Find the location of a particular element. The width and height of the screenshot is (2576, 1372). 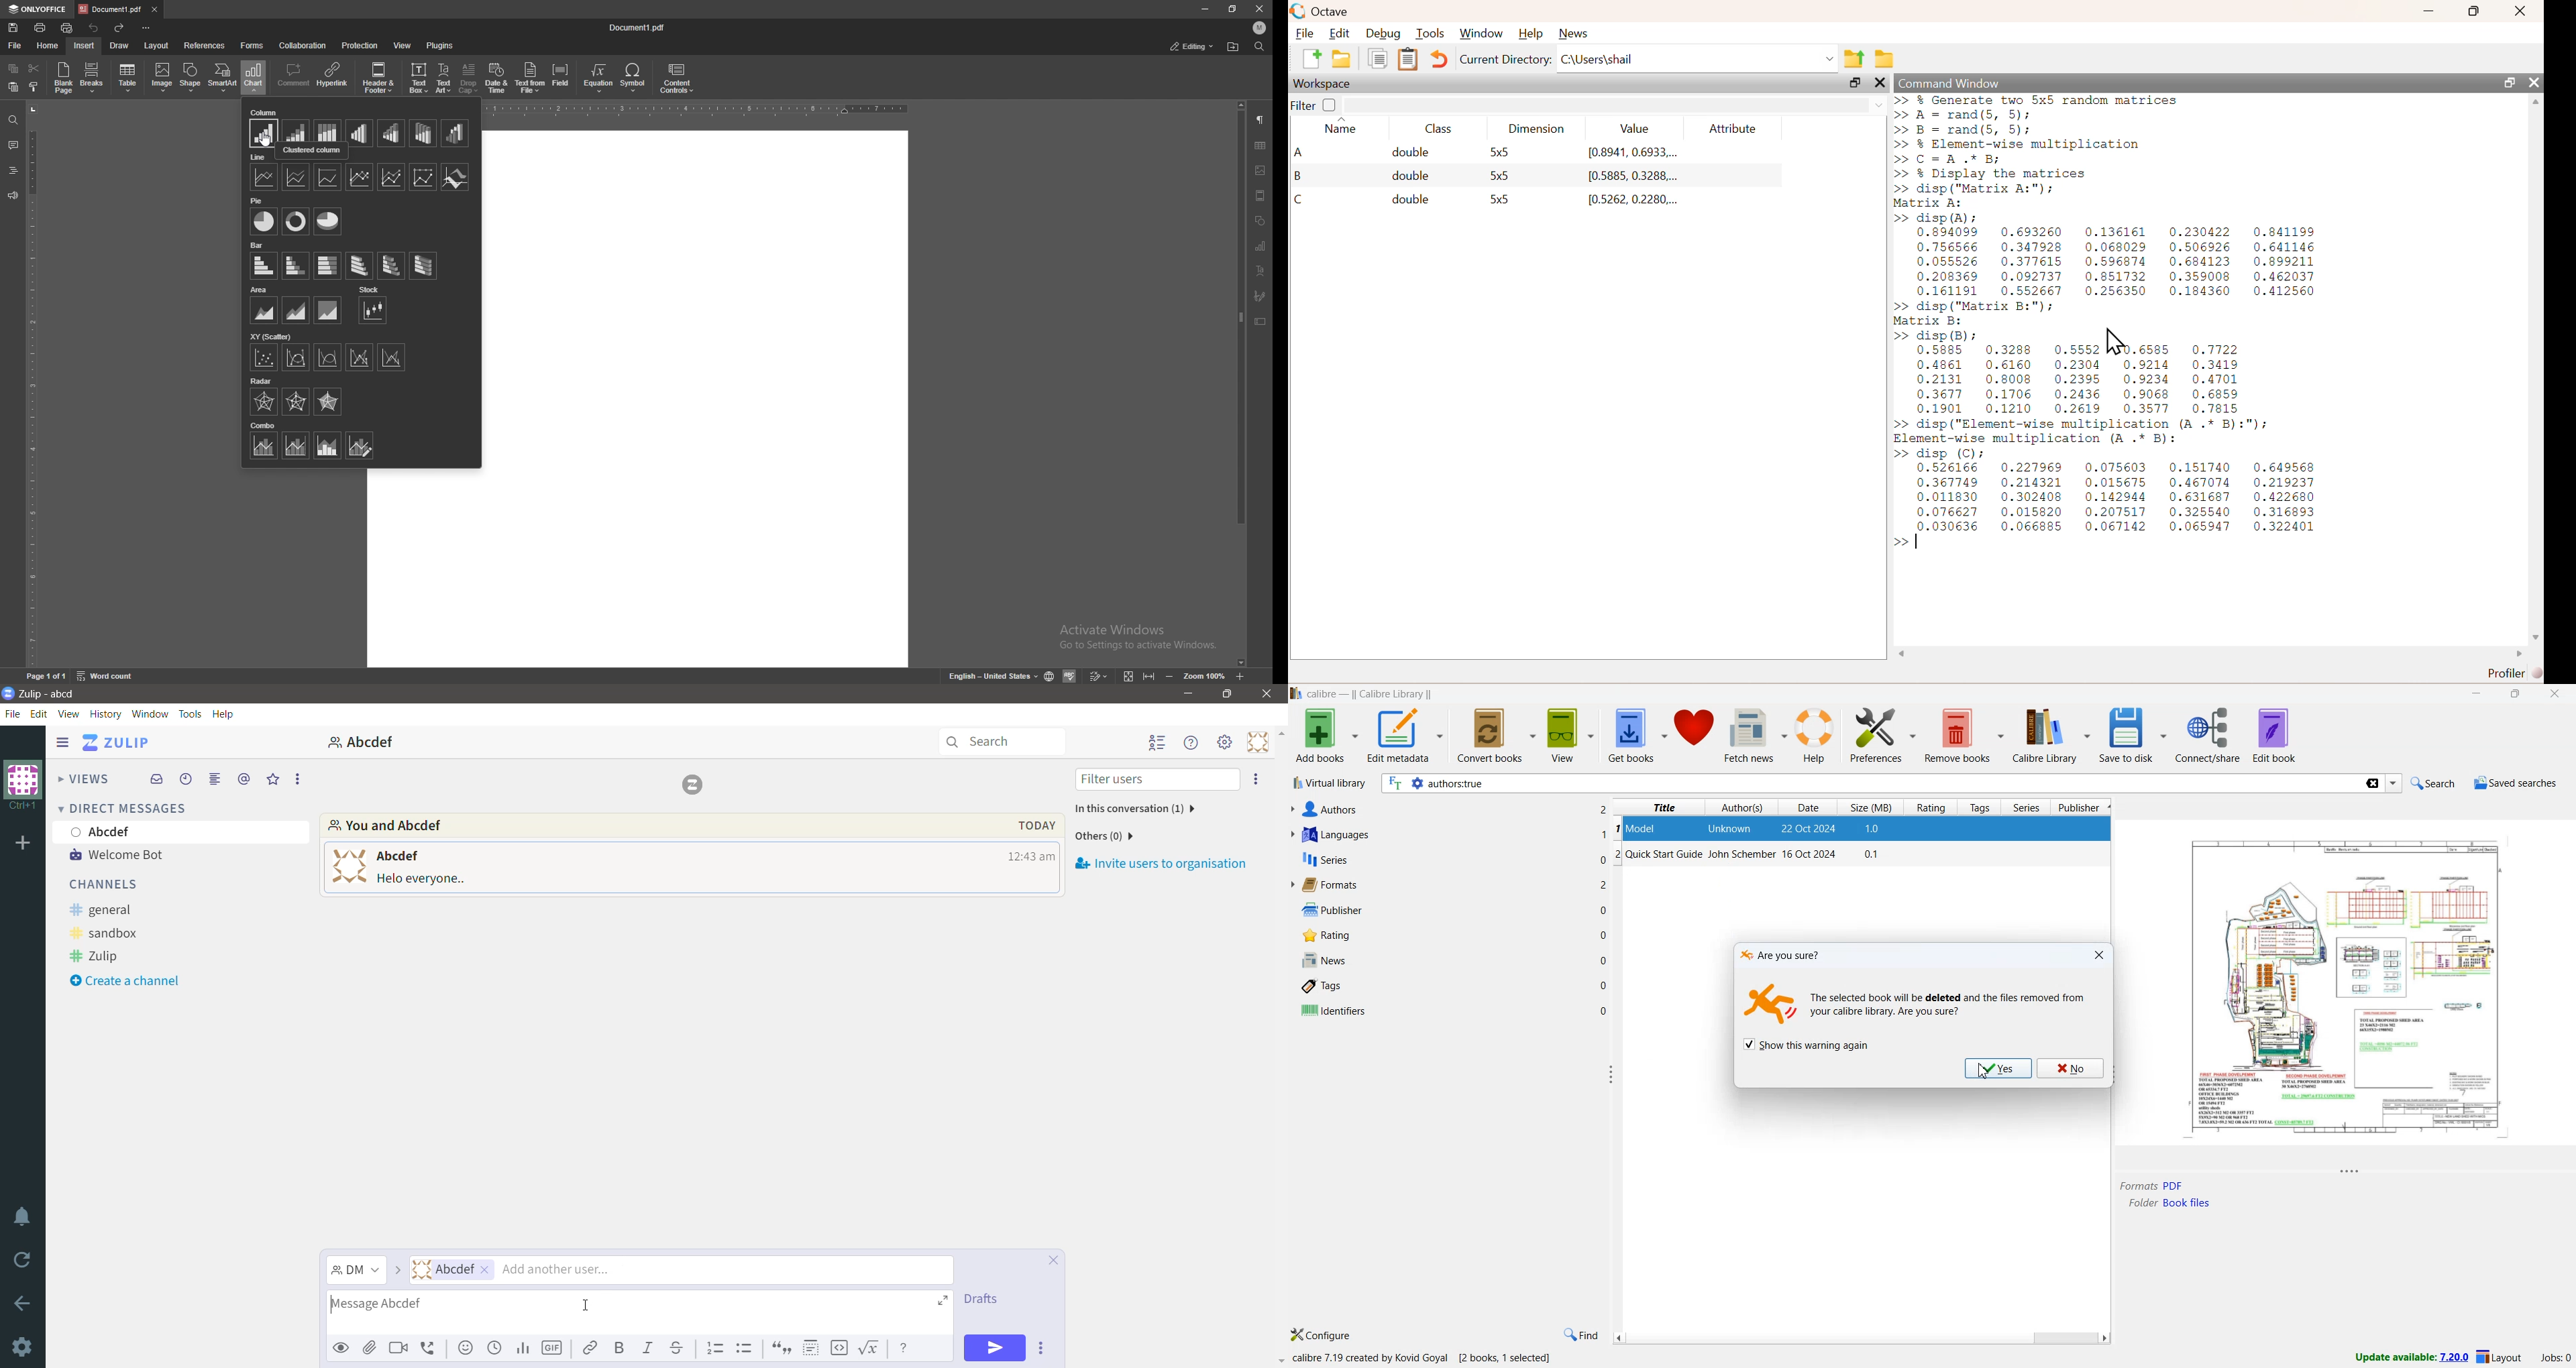

Breaks is located at coordinates (94, 79).